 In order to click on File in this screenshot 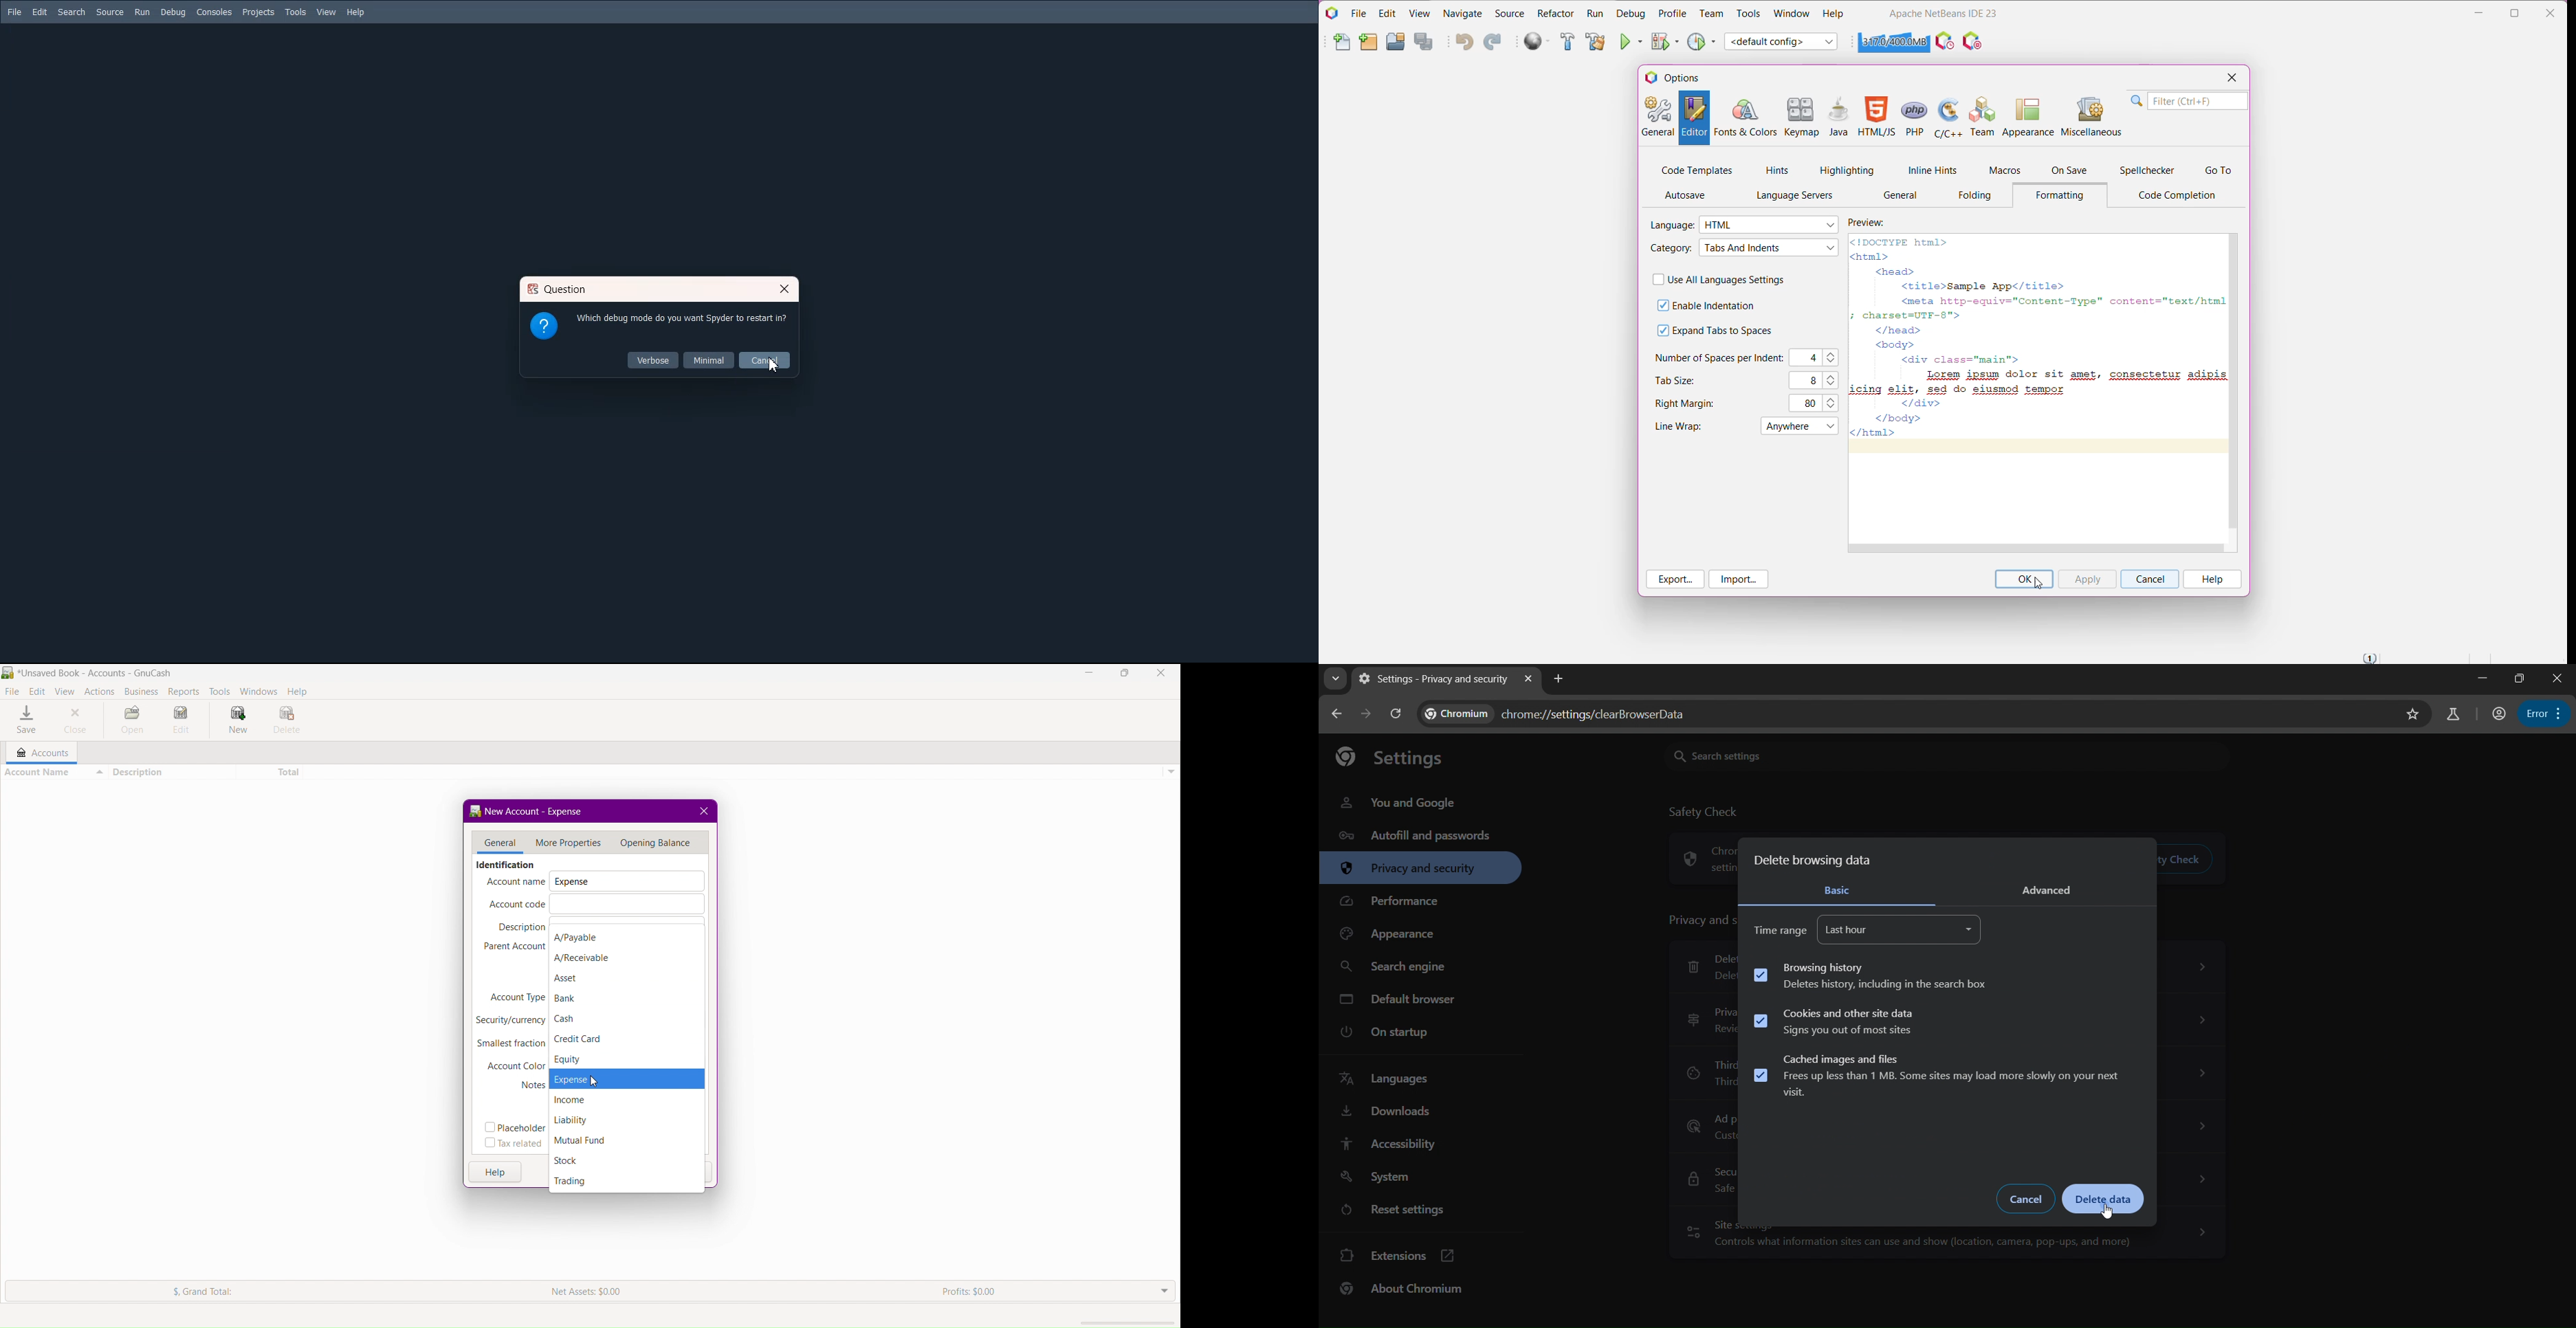, I will do `click(14, 690)`.